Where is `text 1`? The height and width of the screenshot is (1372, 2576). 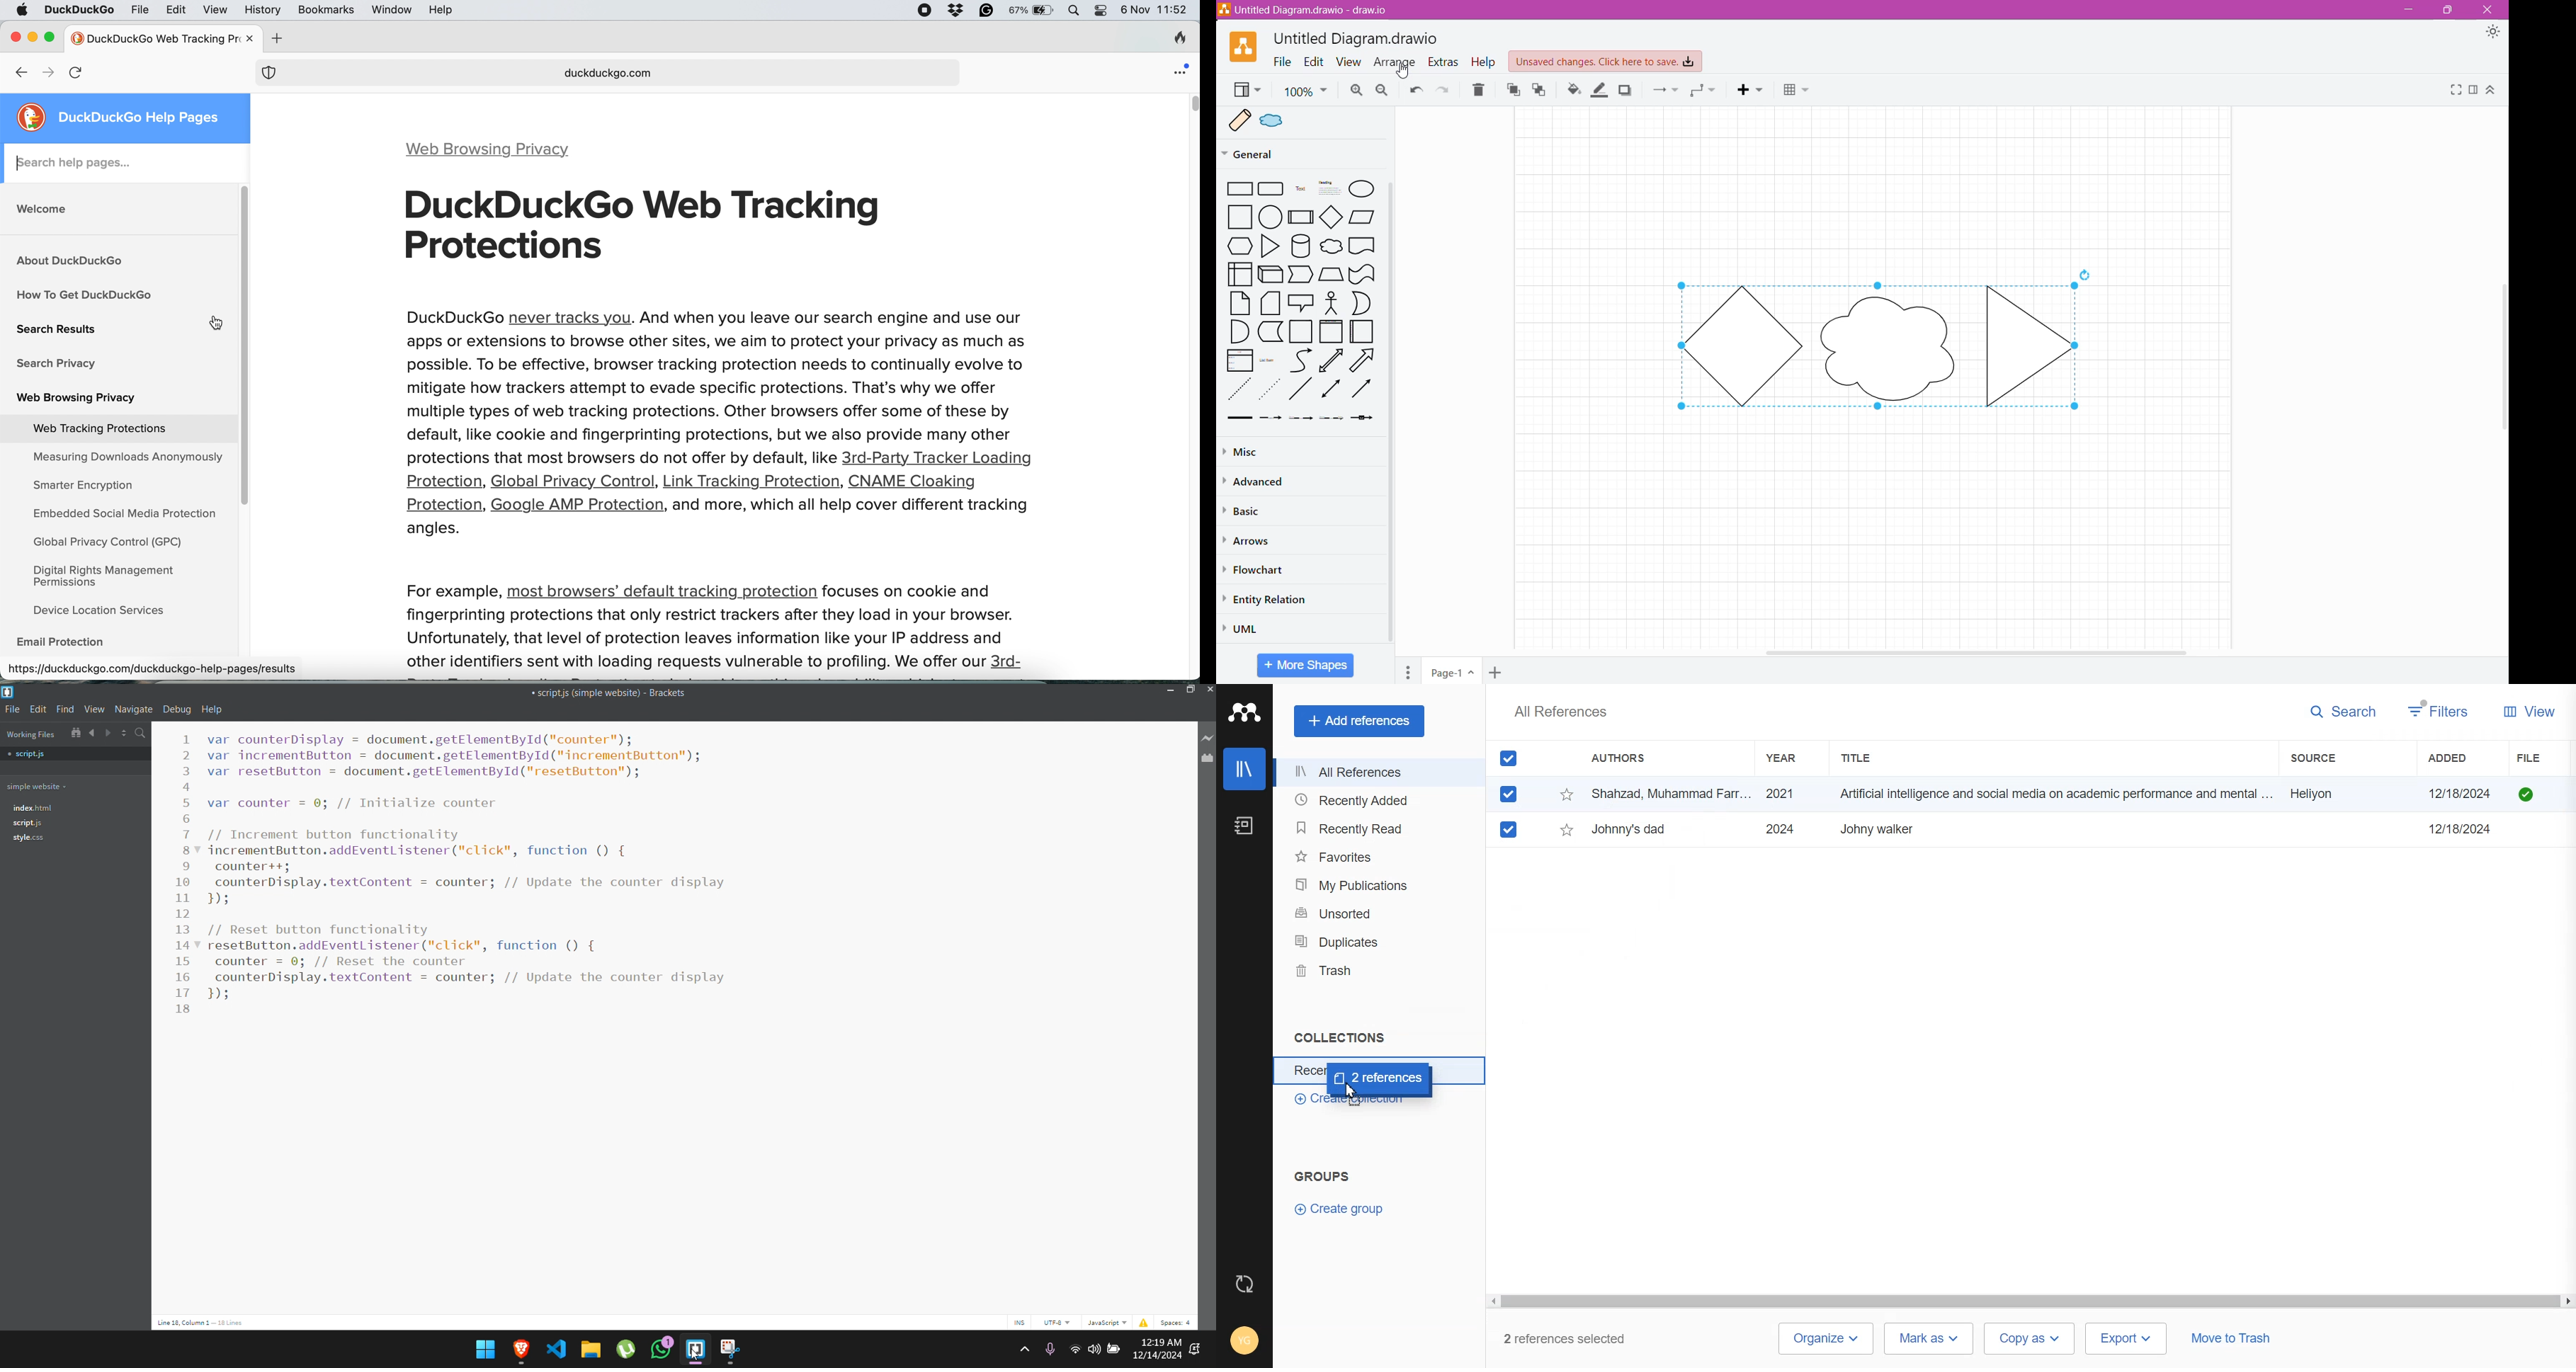 text 1 is located at coordinates (1337, 1037).